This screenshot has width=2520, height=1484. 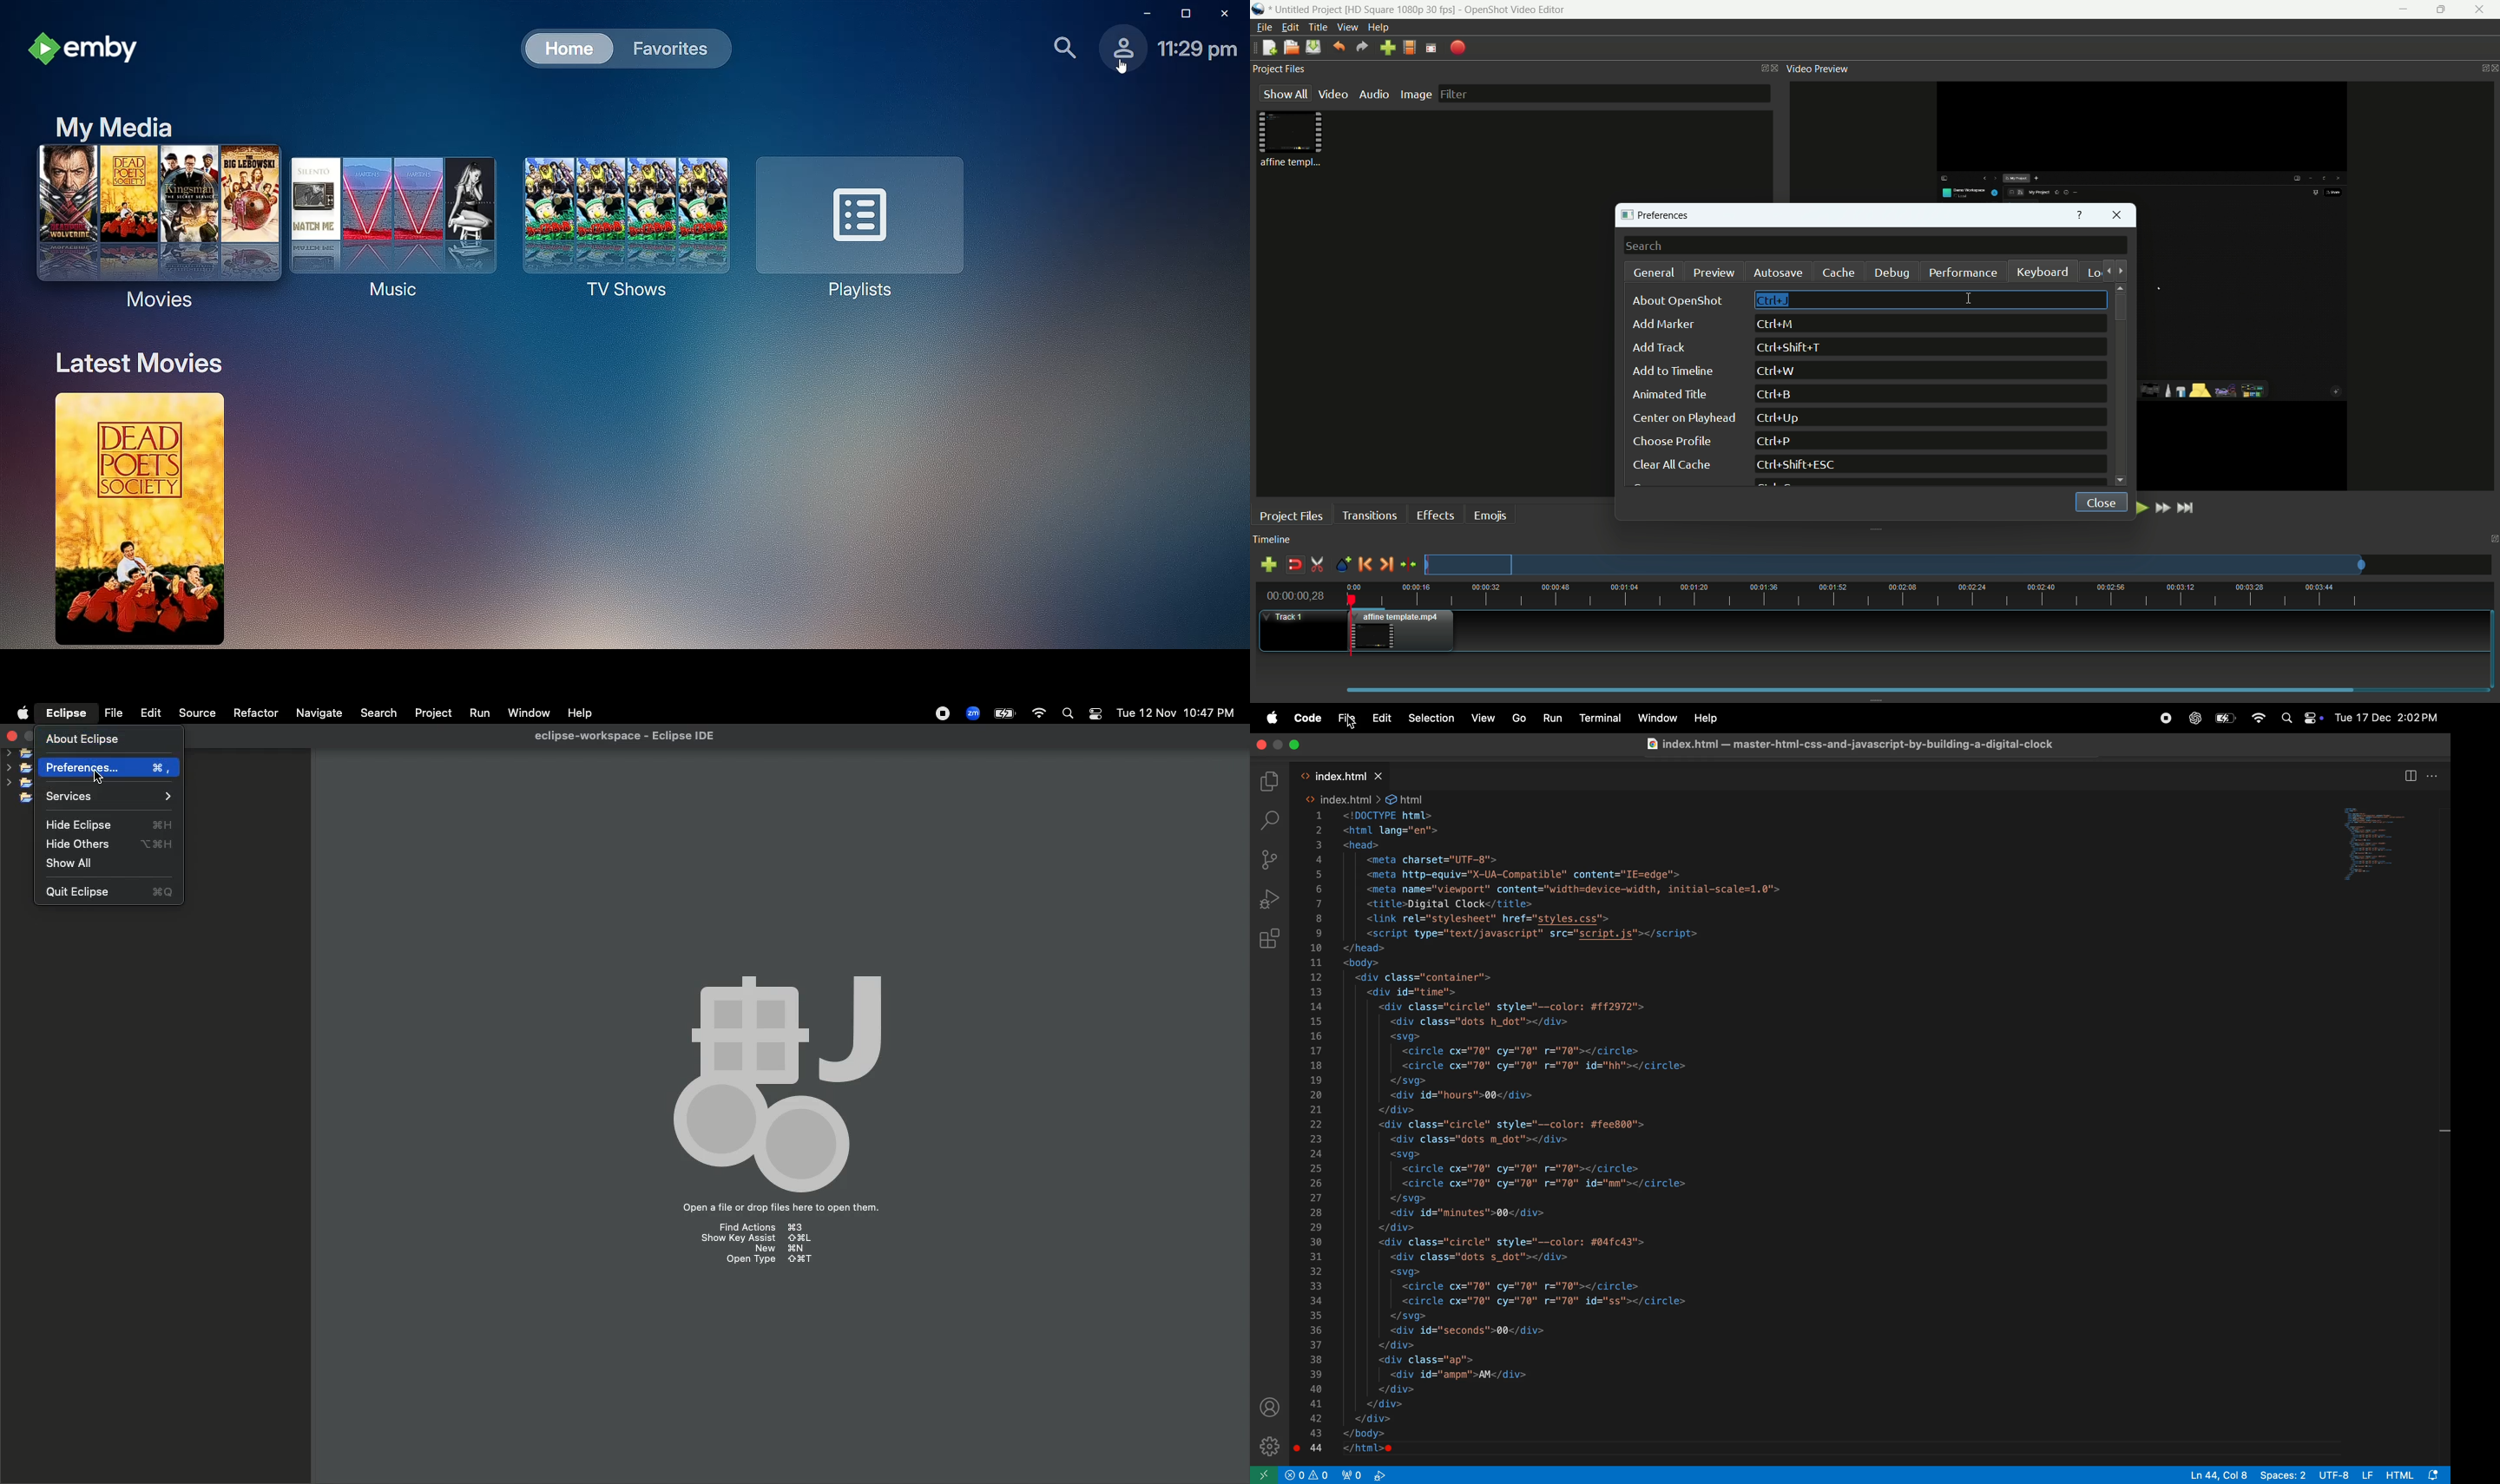 What do you see at coordinates (1182, 13) in the screenshot?
I see `Restore` at bounding box center [1182, 13].